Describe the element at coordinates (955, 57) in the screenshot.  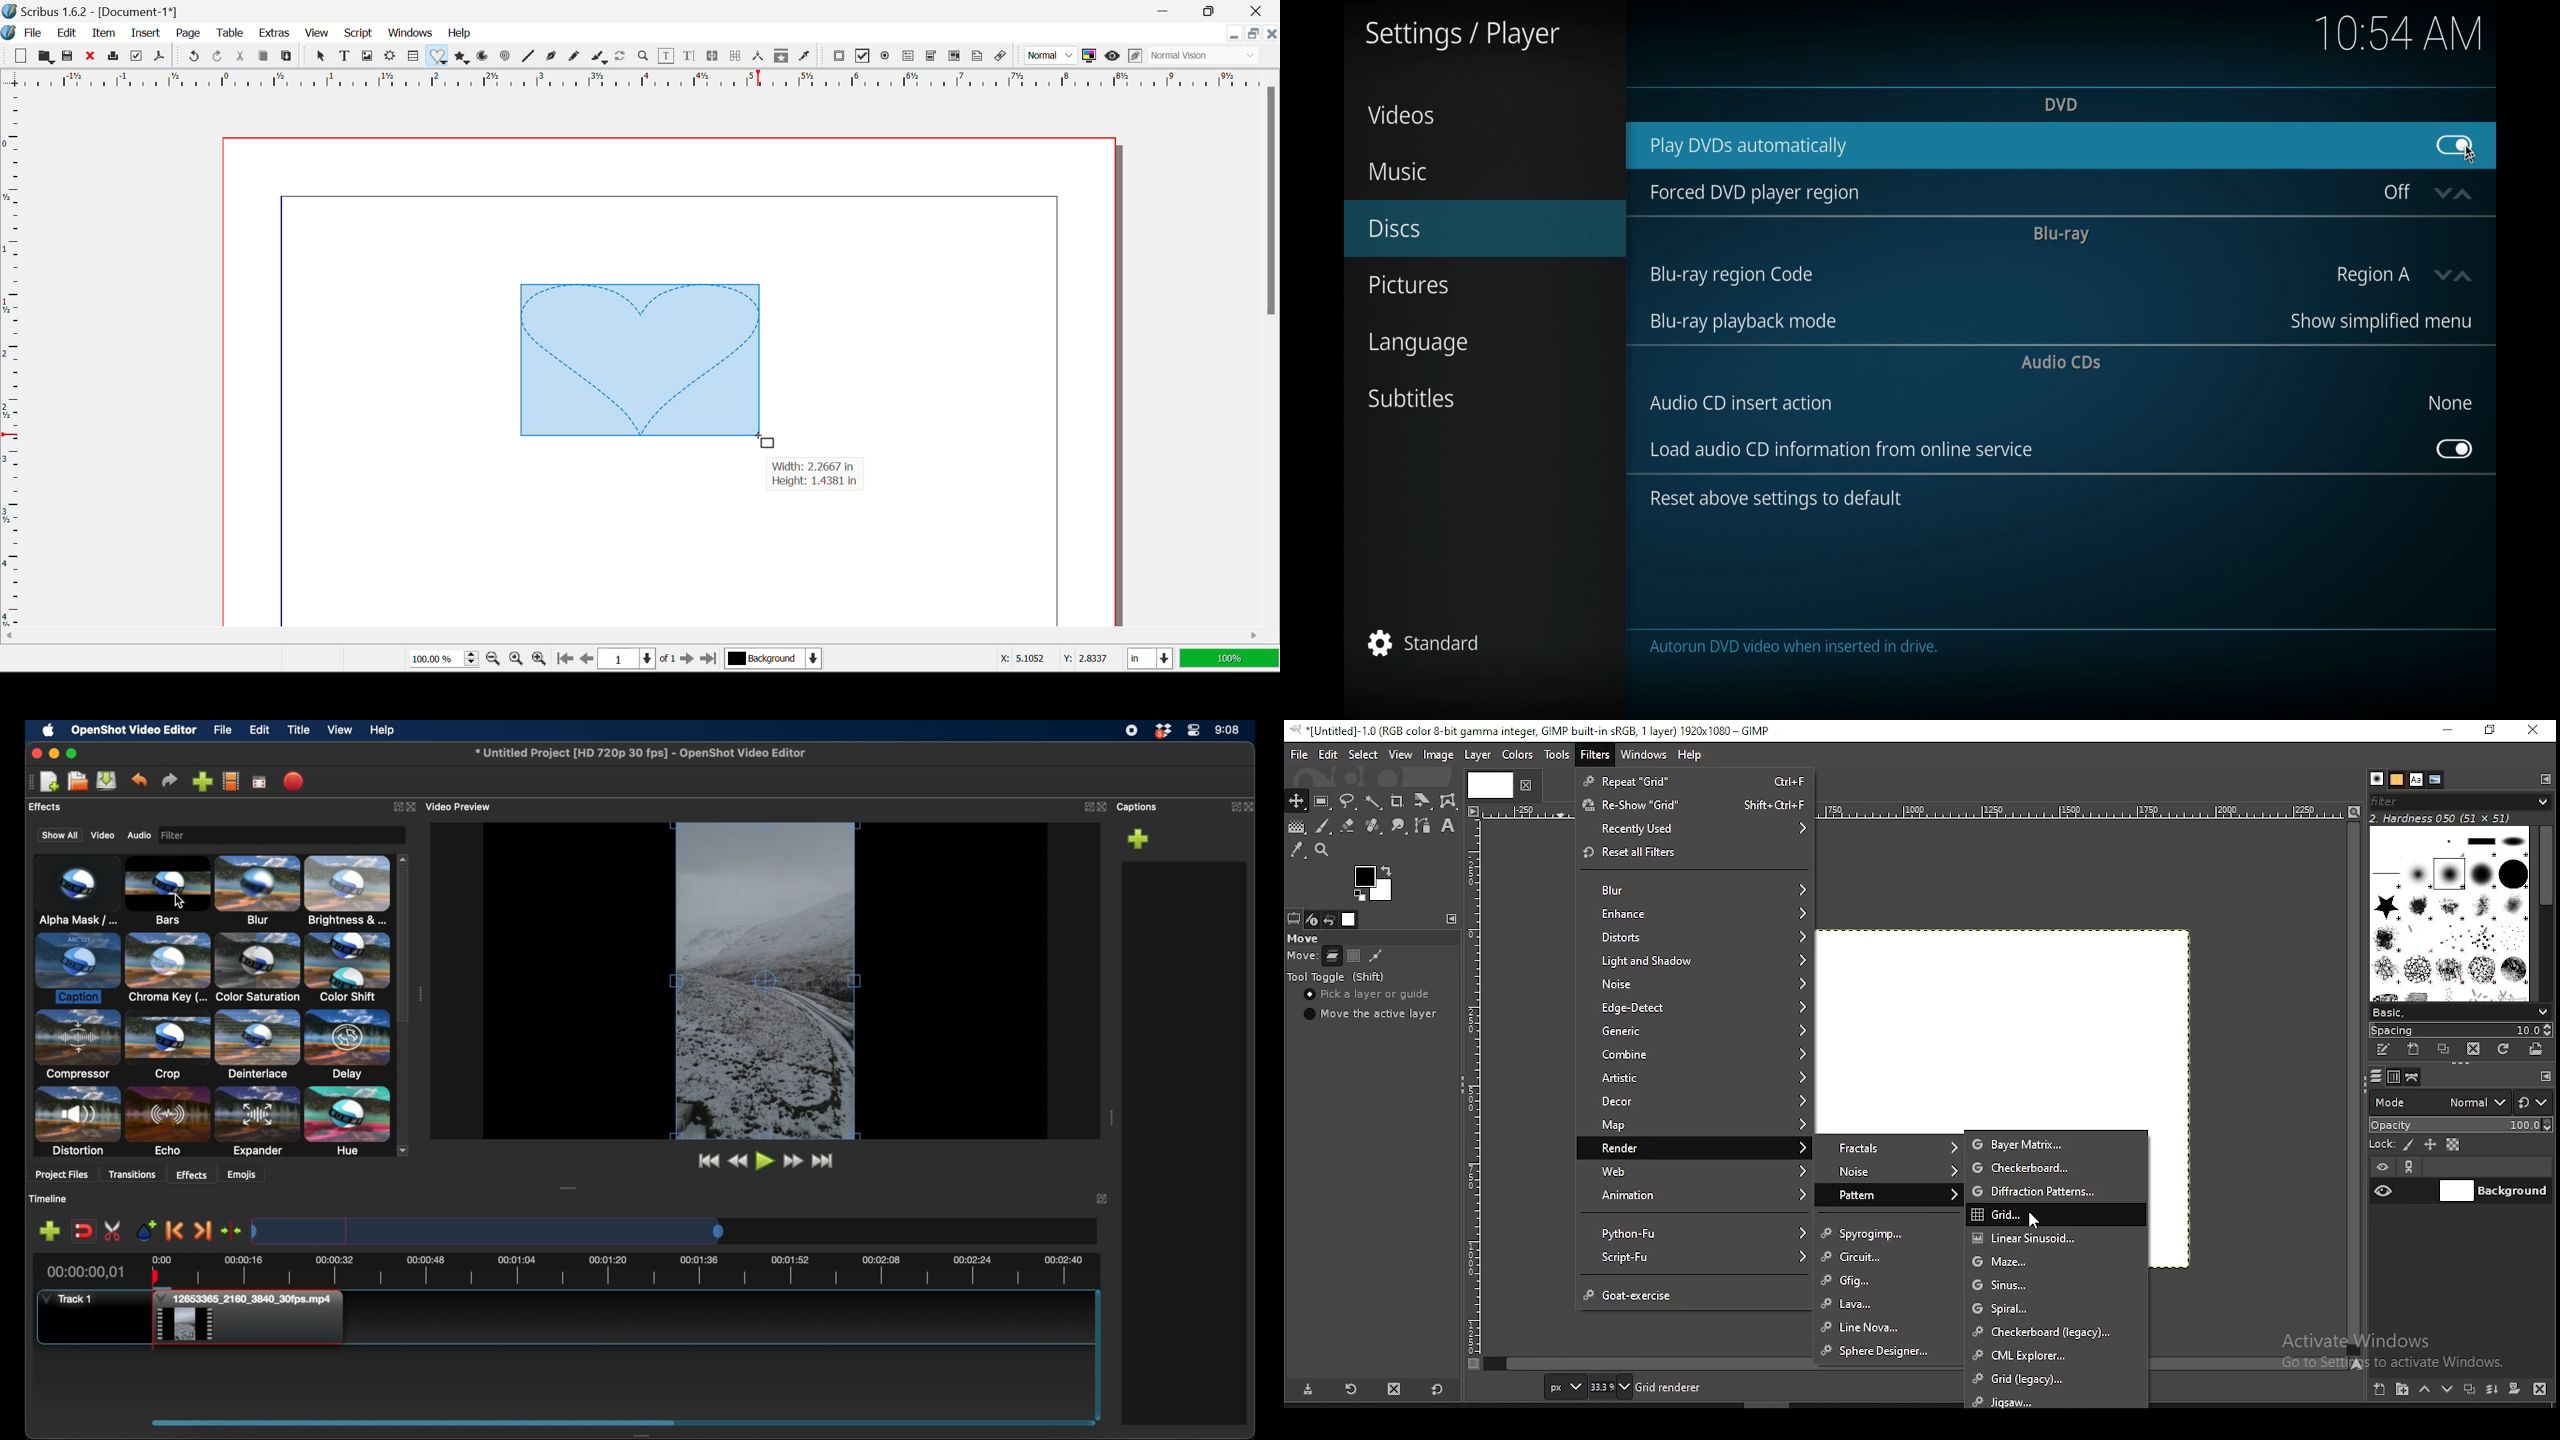
I see `Pdf List box` at that location.